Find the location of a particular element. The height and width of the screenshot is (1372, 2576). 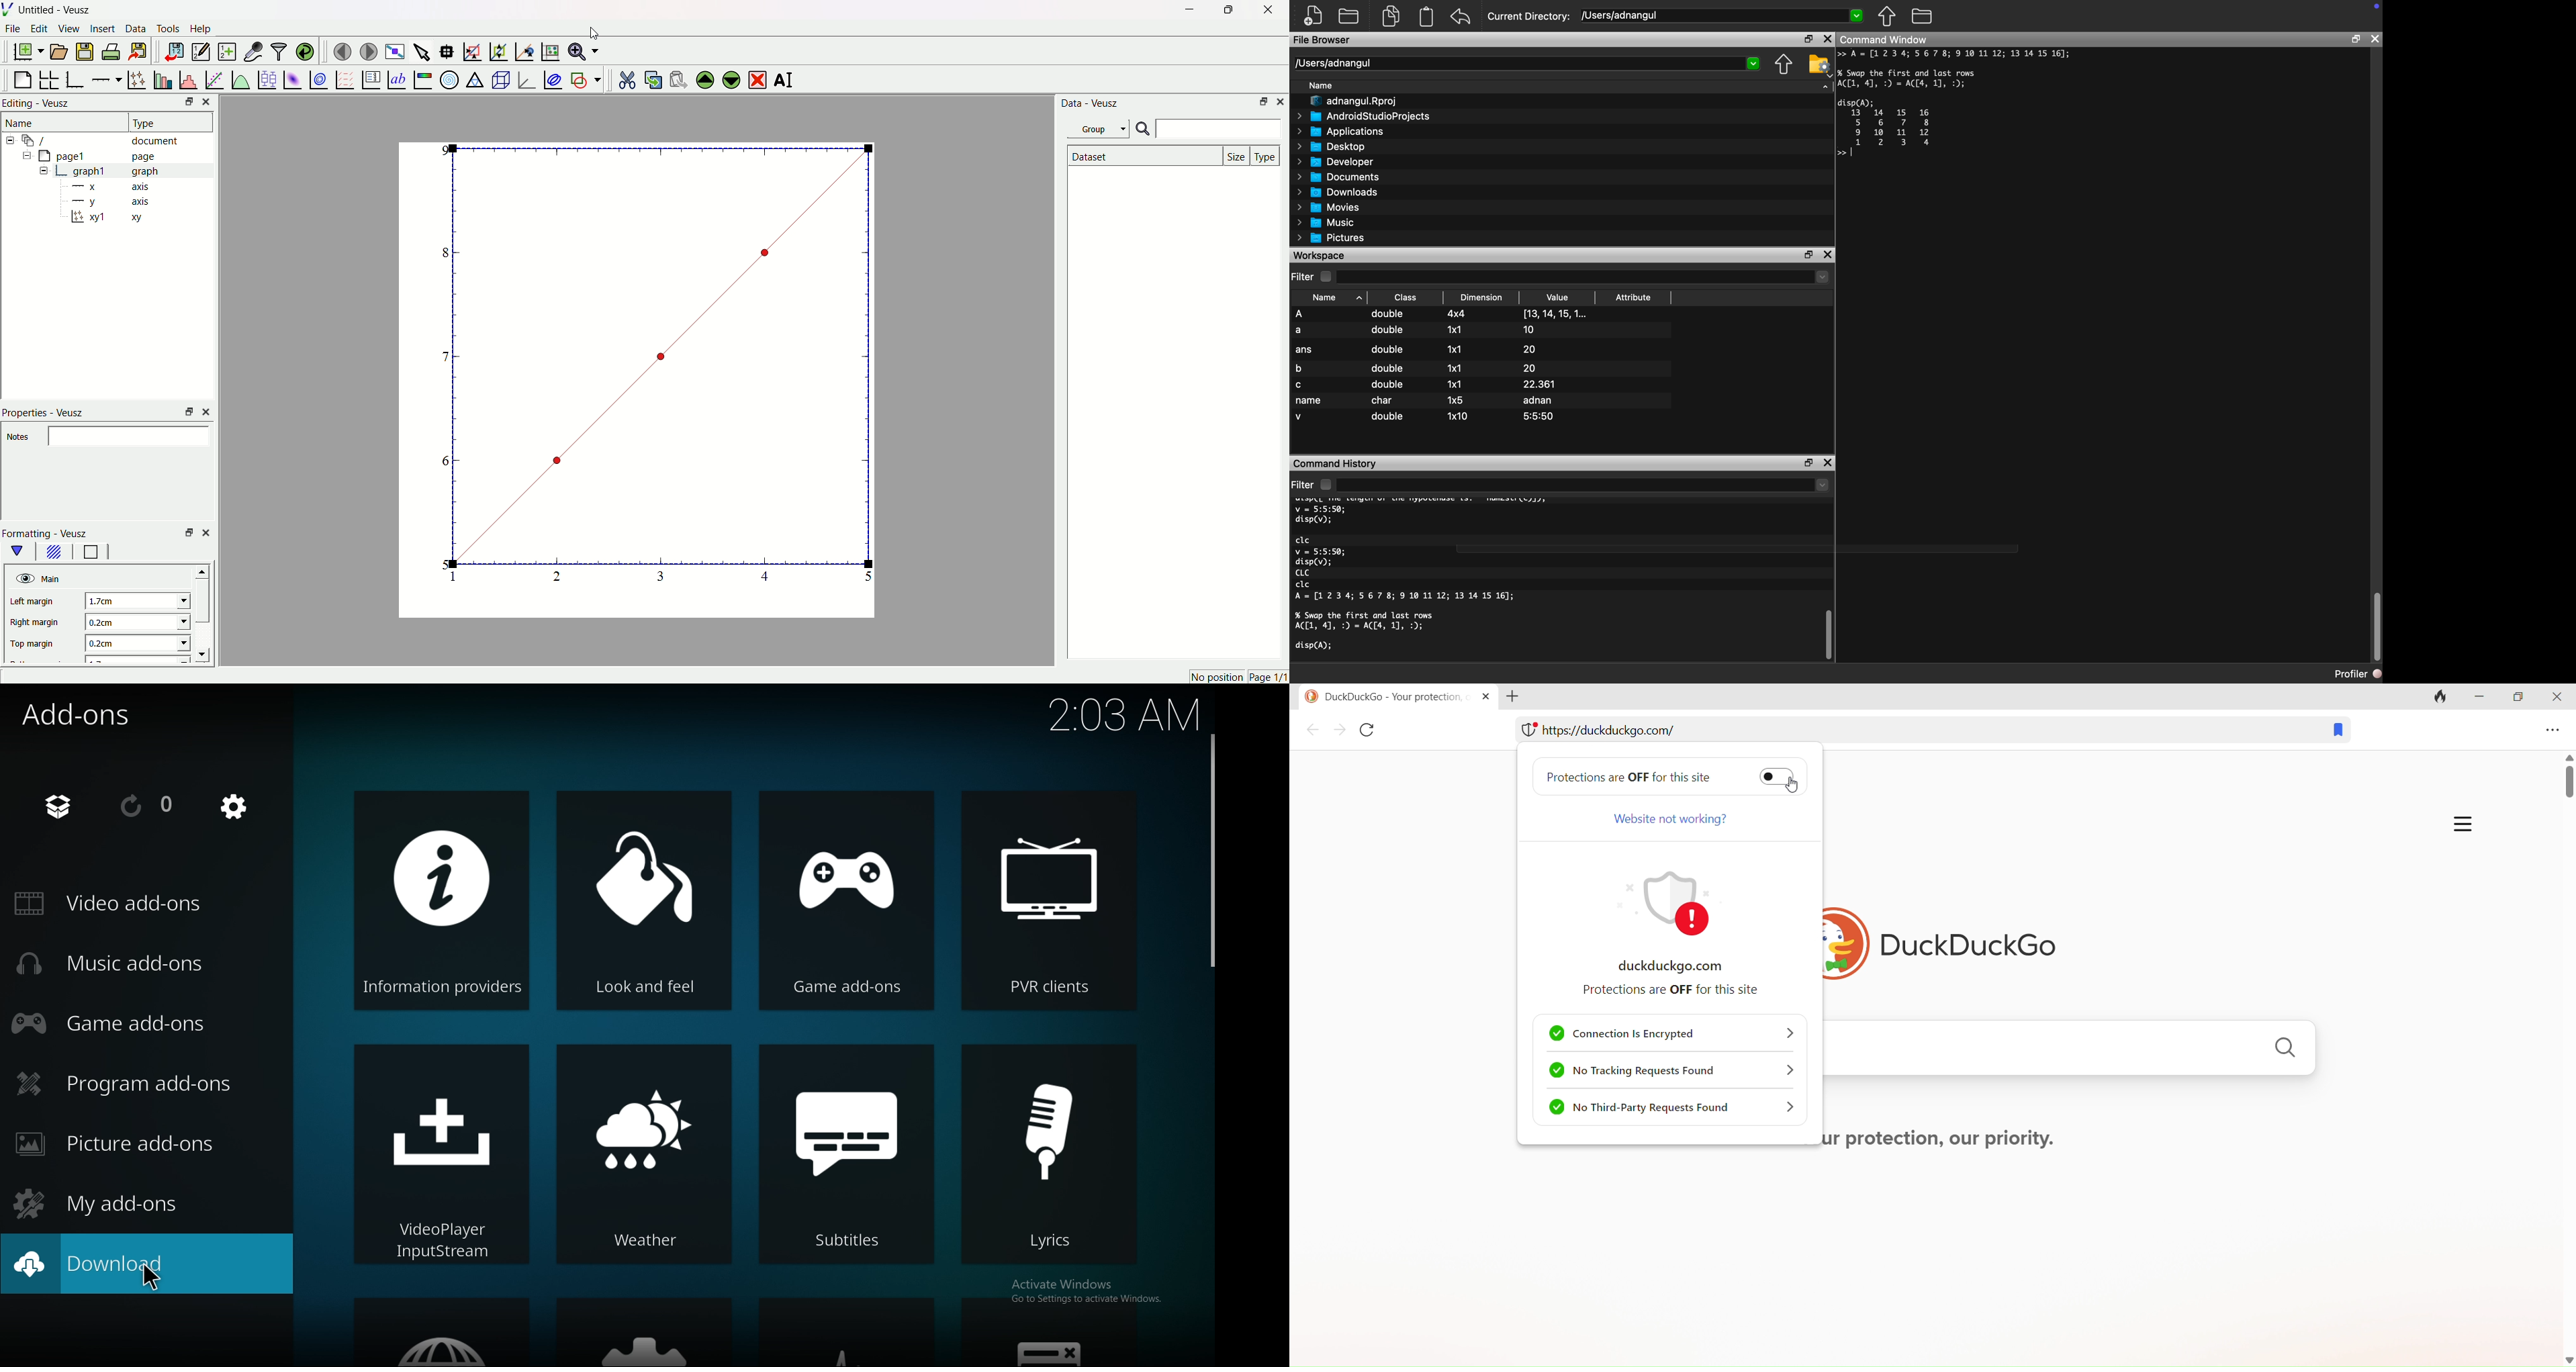

arrange graphs is located at coordinates (51, 78).